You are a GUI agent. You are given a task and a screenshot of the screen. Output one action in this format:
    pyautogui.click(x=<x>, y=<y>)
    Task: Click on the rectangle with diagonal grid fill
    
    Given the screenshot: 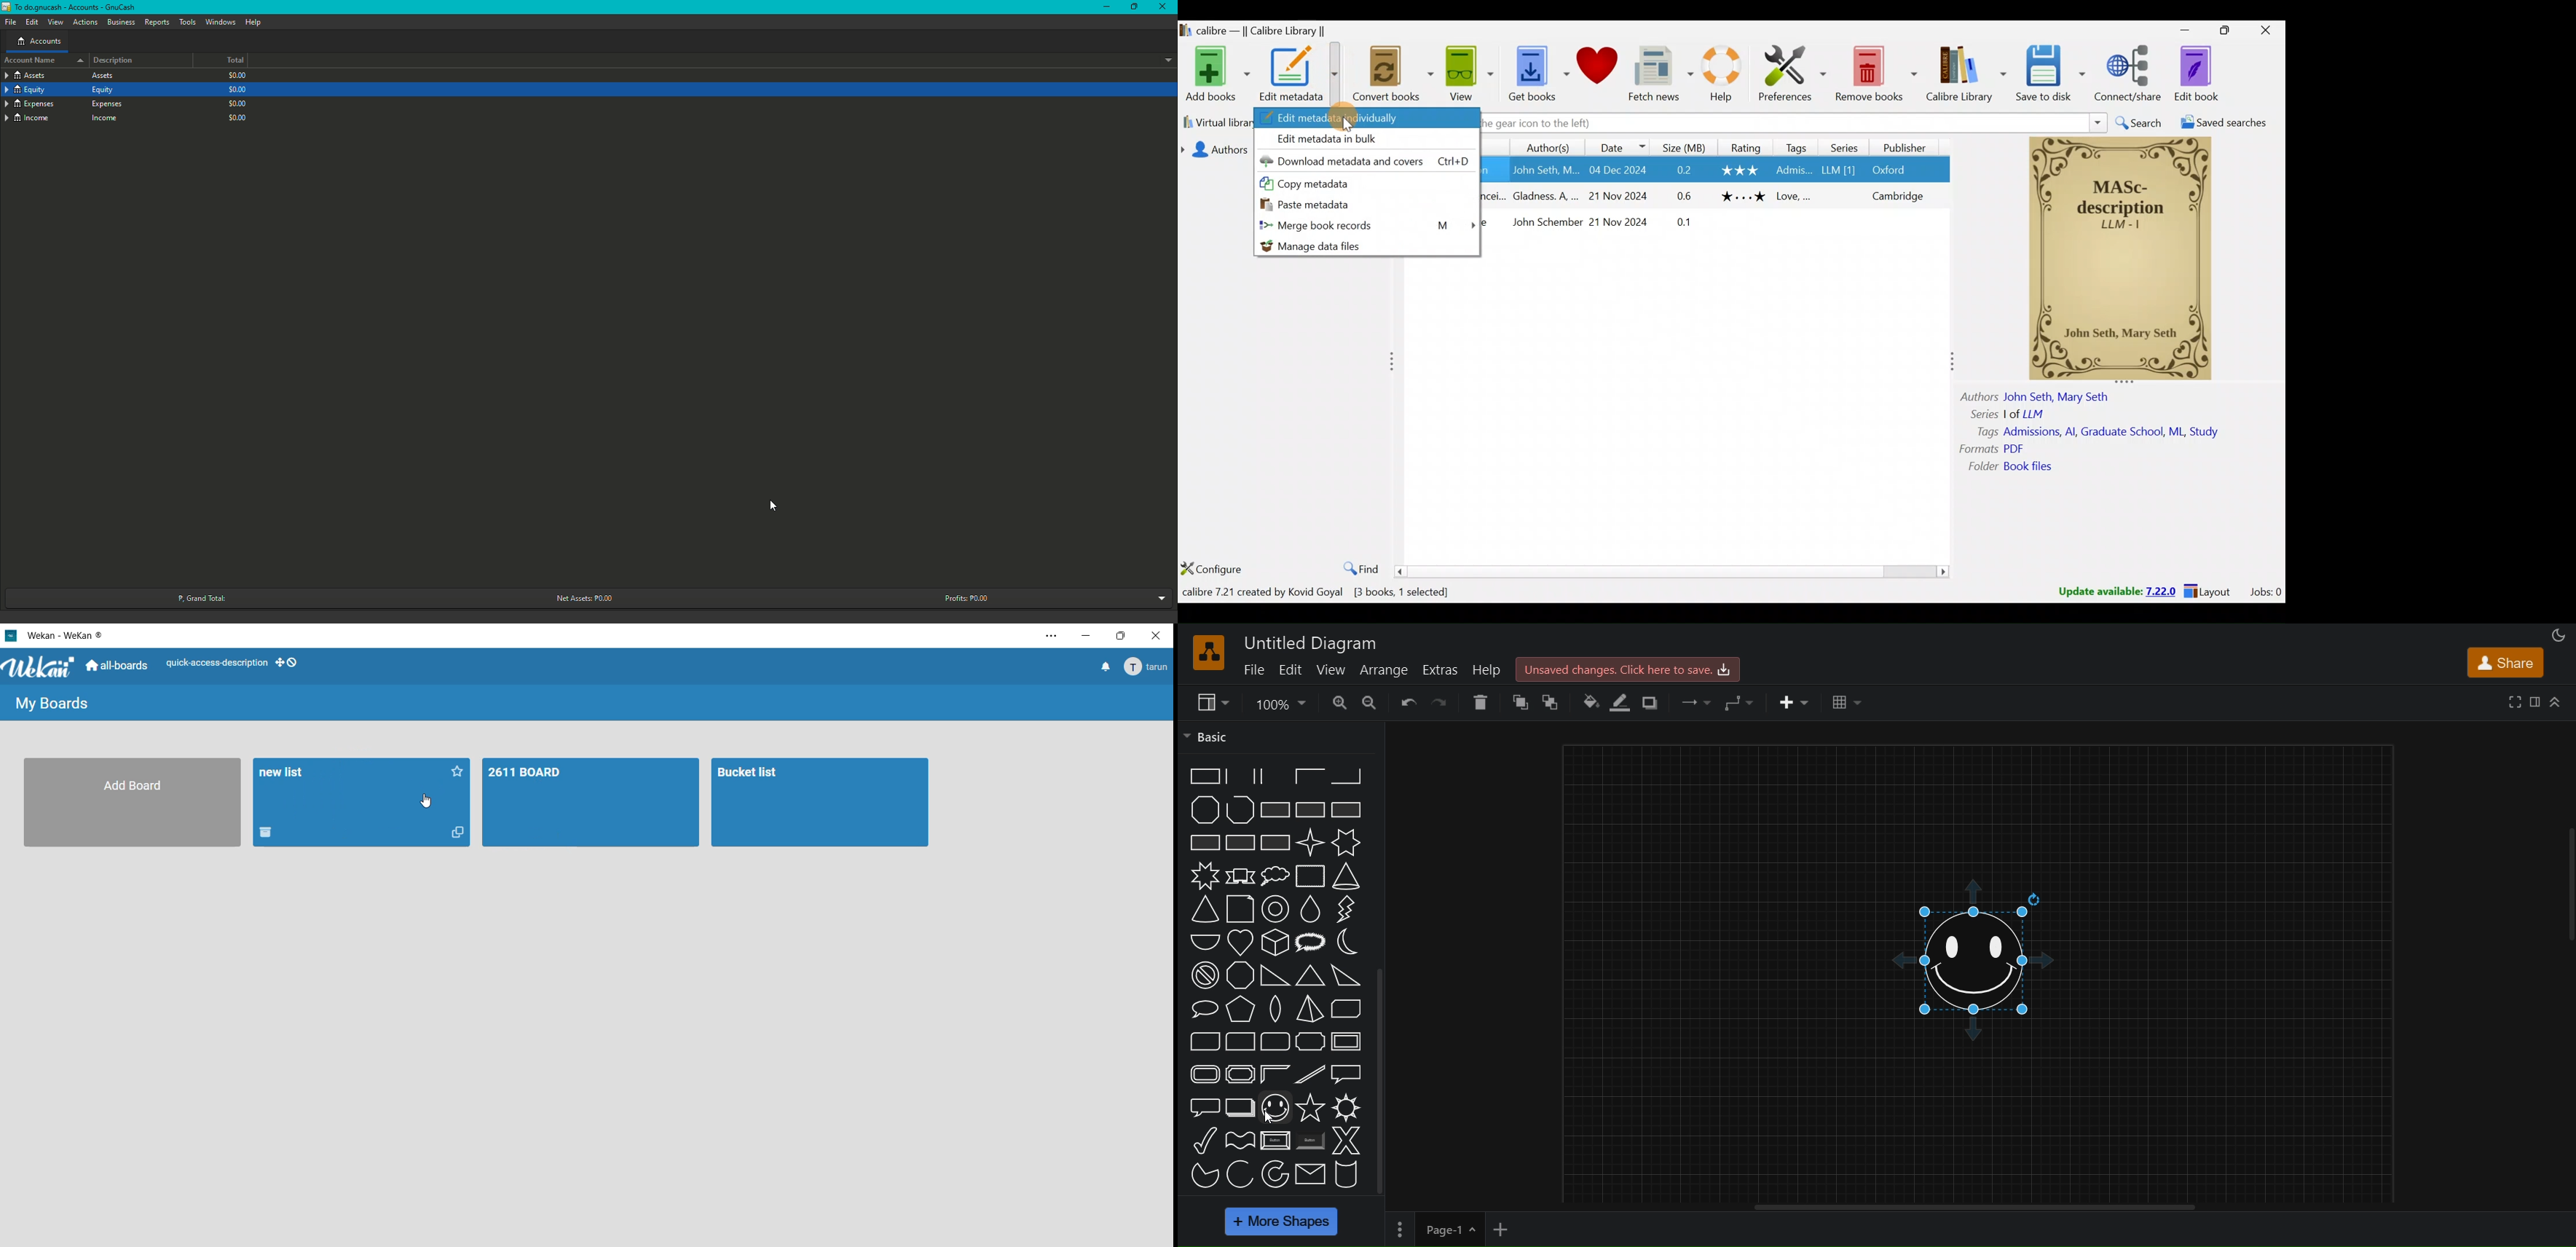 What is the action you would take?
    pyautogui.click(x=1275, y=843)
    